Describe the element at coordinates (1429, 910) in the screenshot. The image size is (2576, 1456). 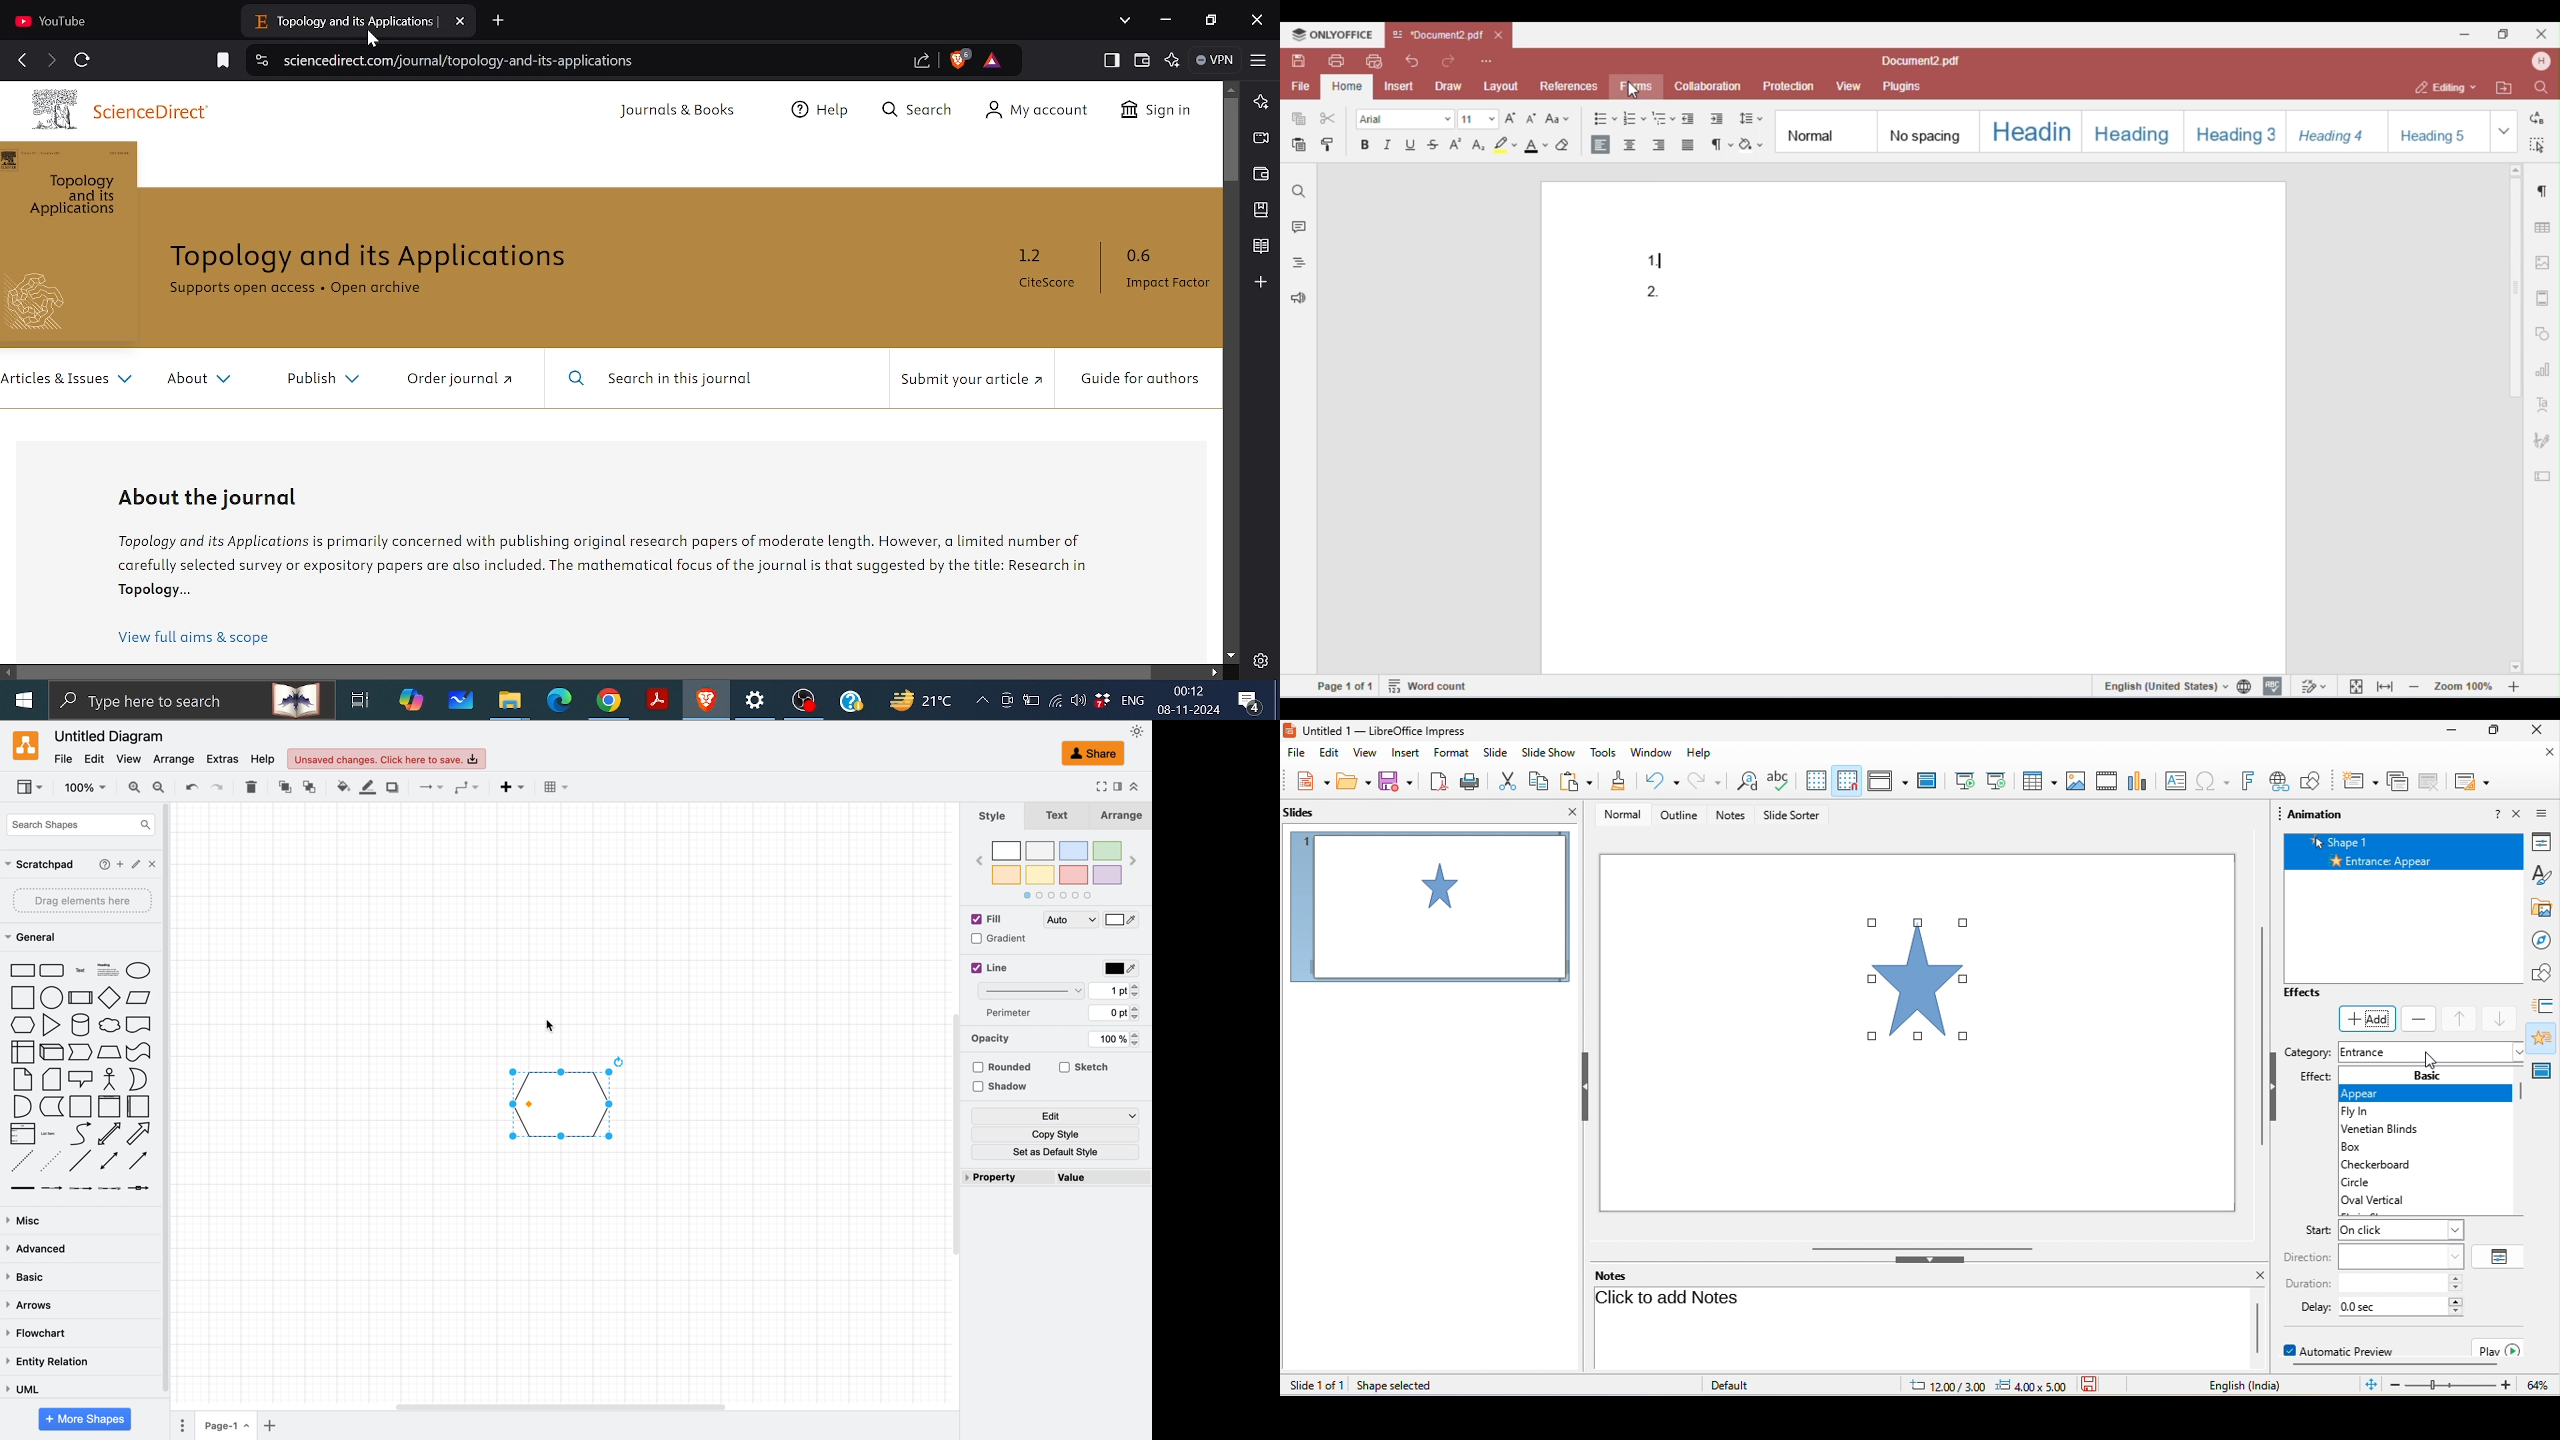
I see `slide1` at that location.